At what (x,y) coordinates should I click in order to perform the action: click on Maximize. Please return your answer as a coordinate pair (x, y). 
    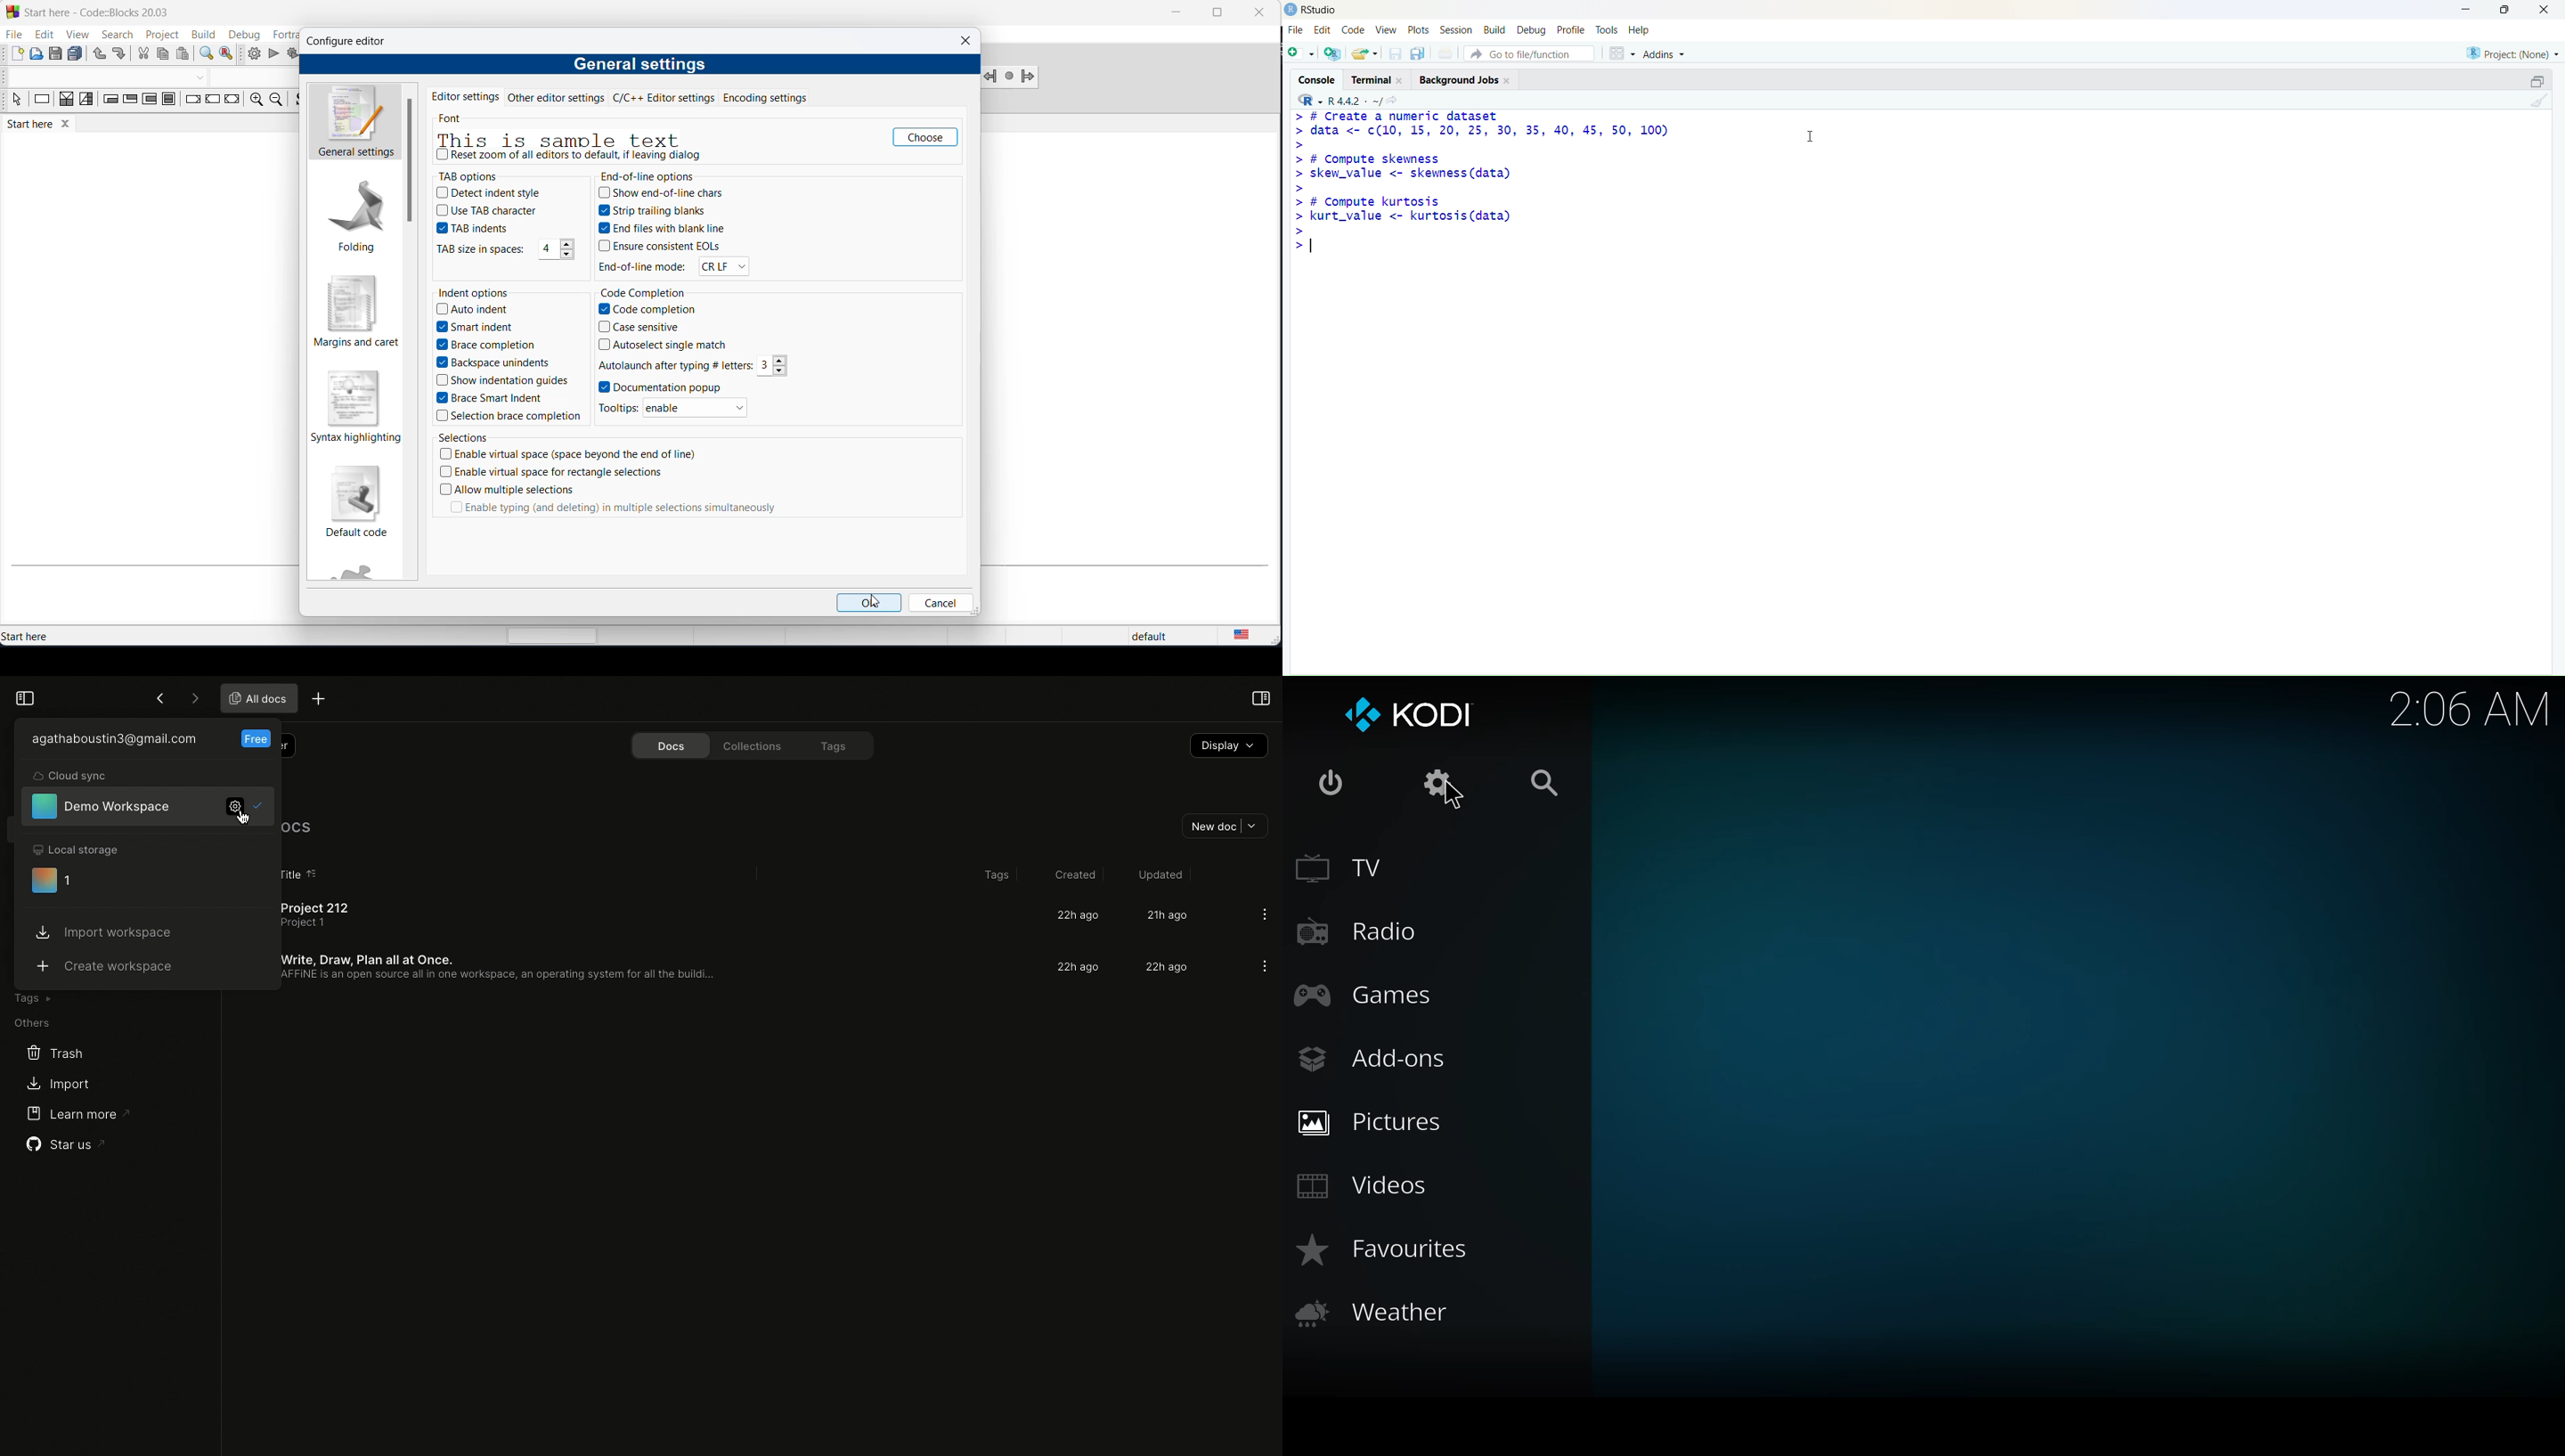
    Looking at the image, I should click on (2504, 11).